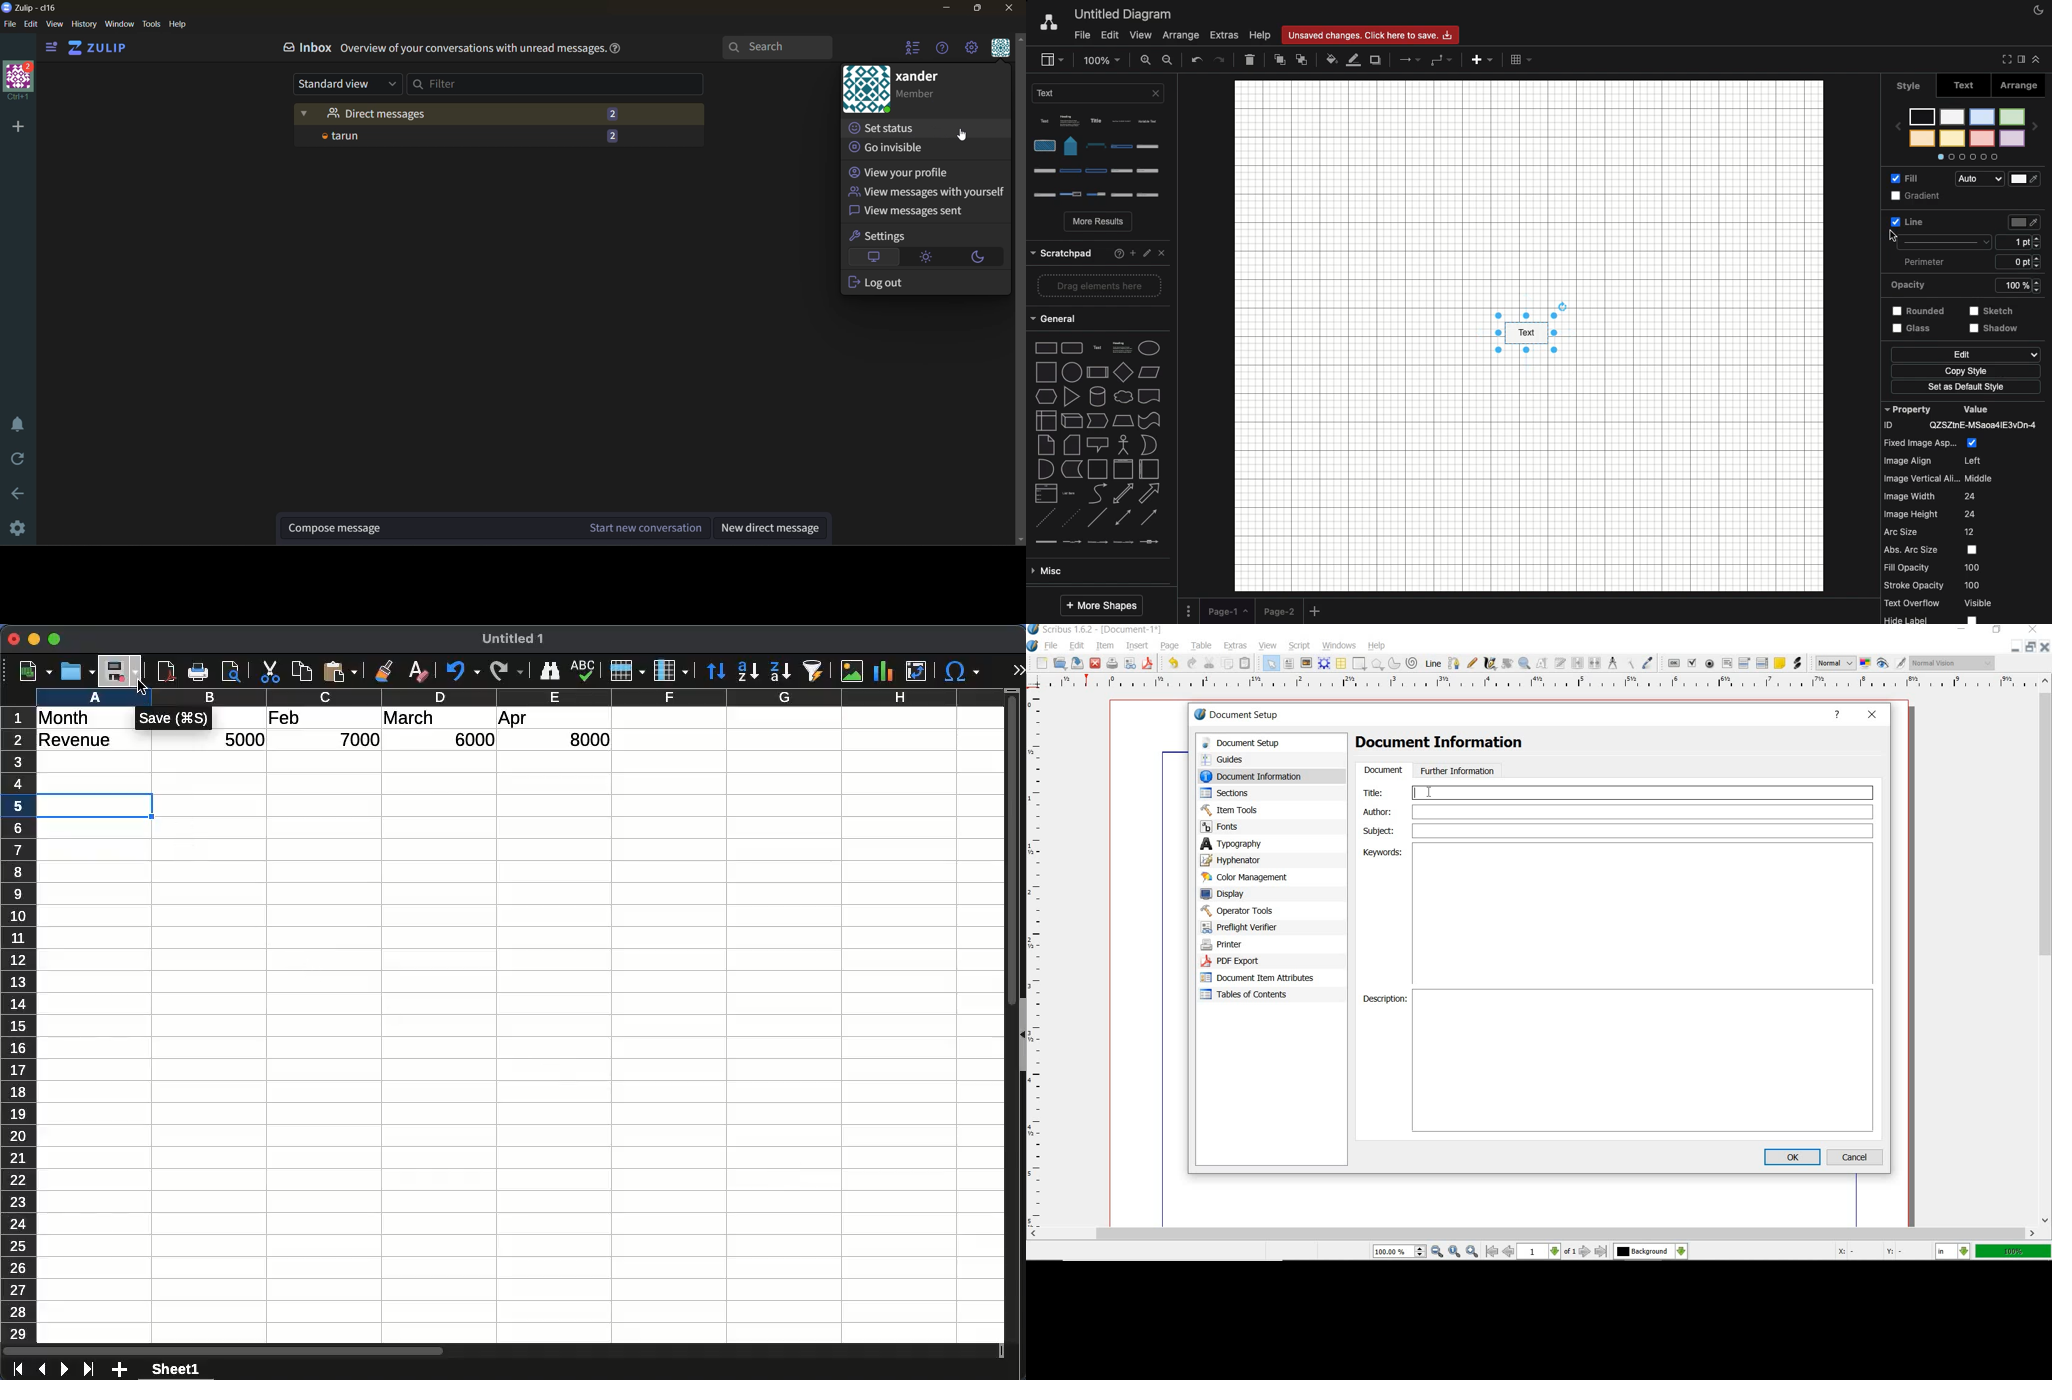 Image resolution: width=2072 pixels, height=1400 pixels. I want to click on edit contents of frame, so click(1543, 664).